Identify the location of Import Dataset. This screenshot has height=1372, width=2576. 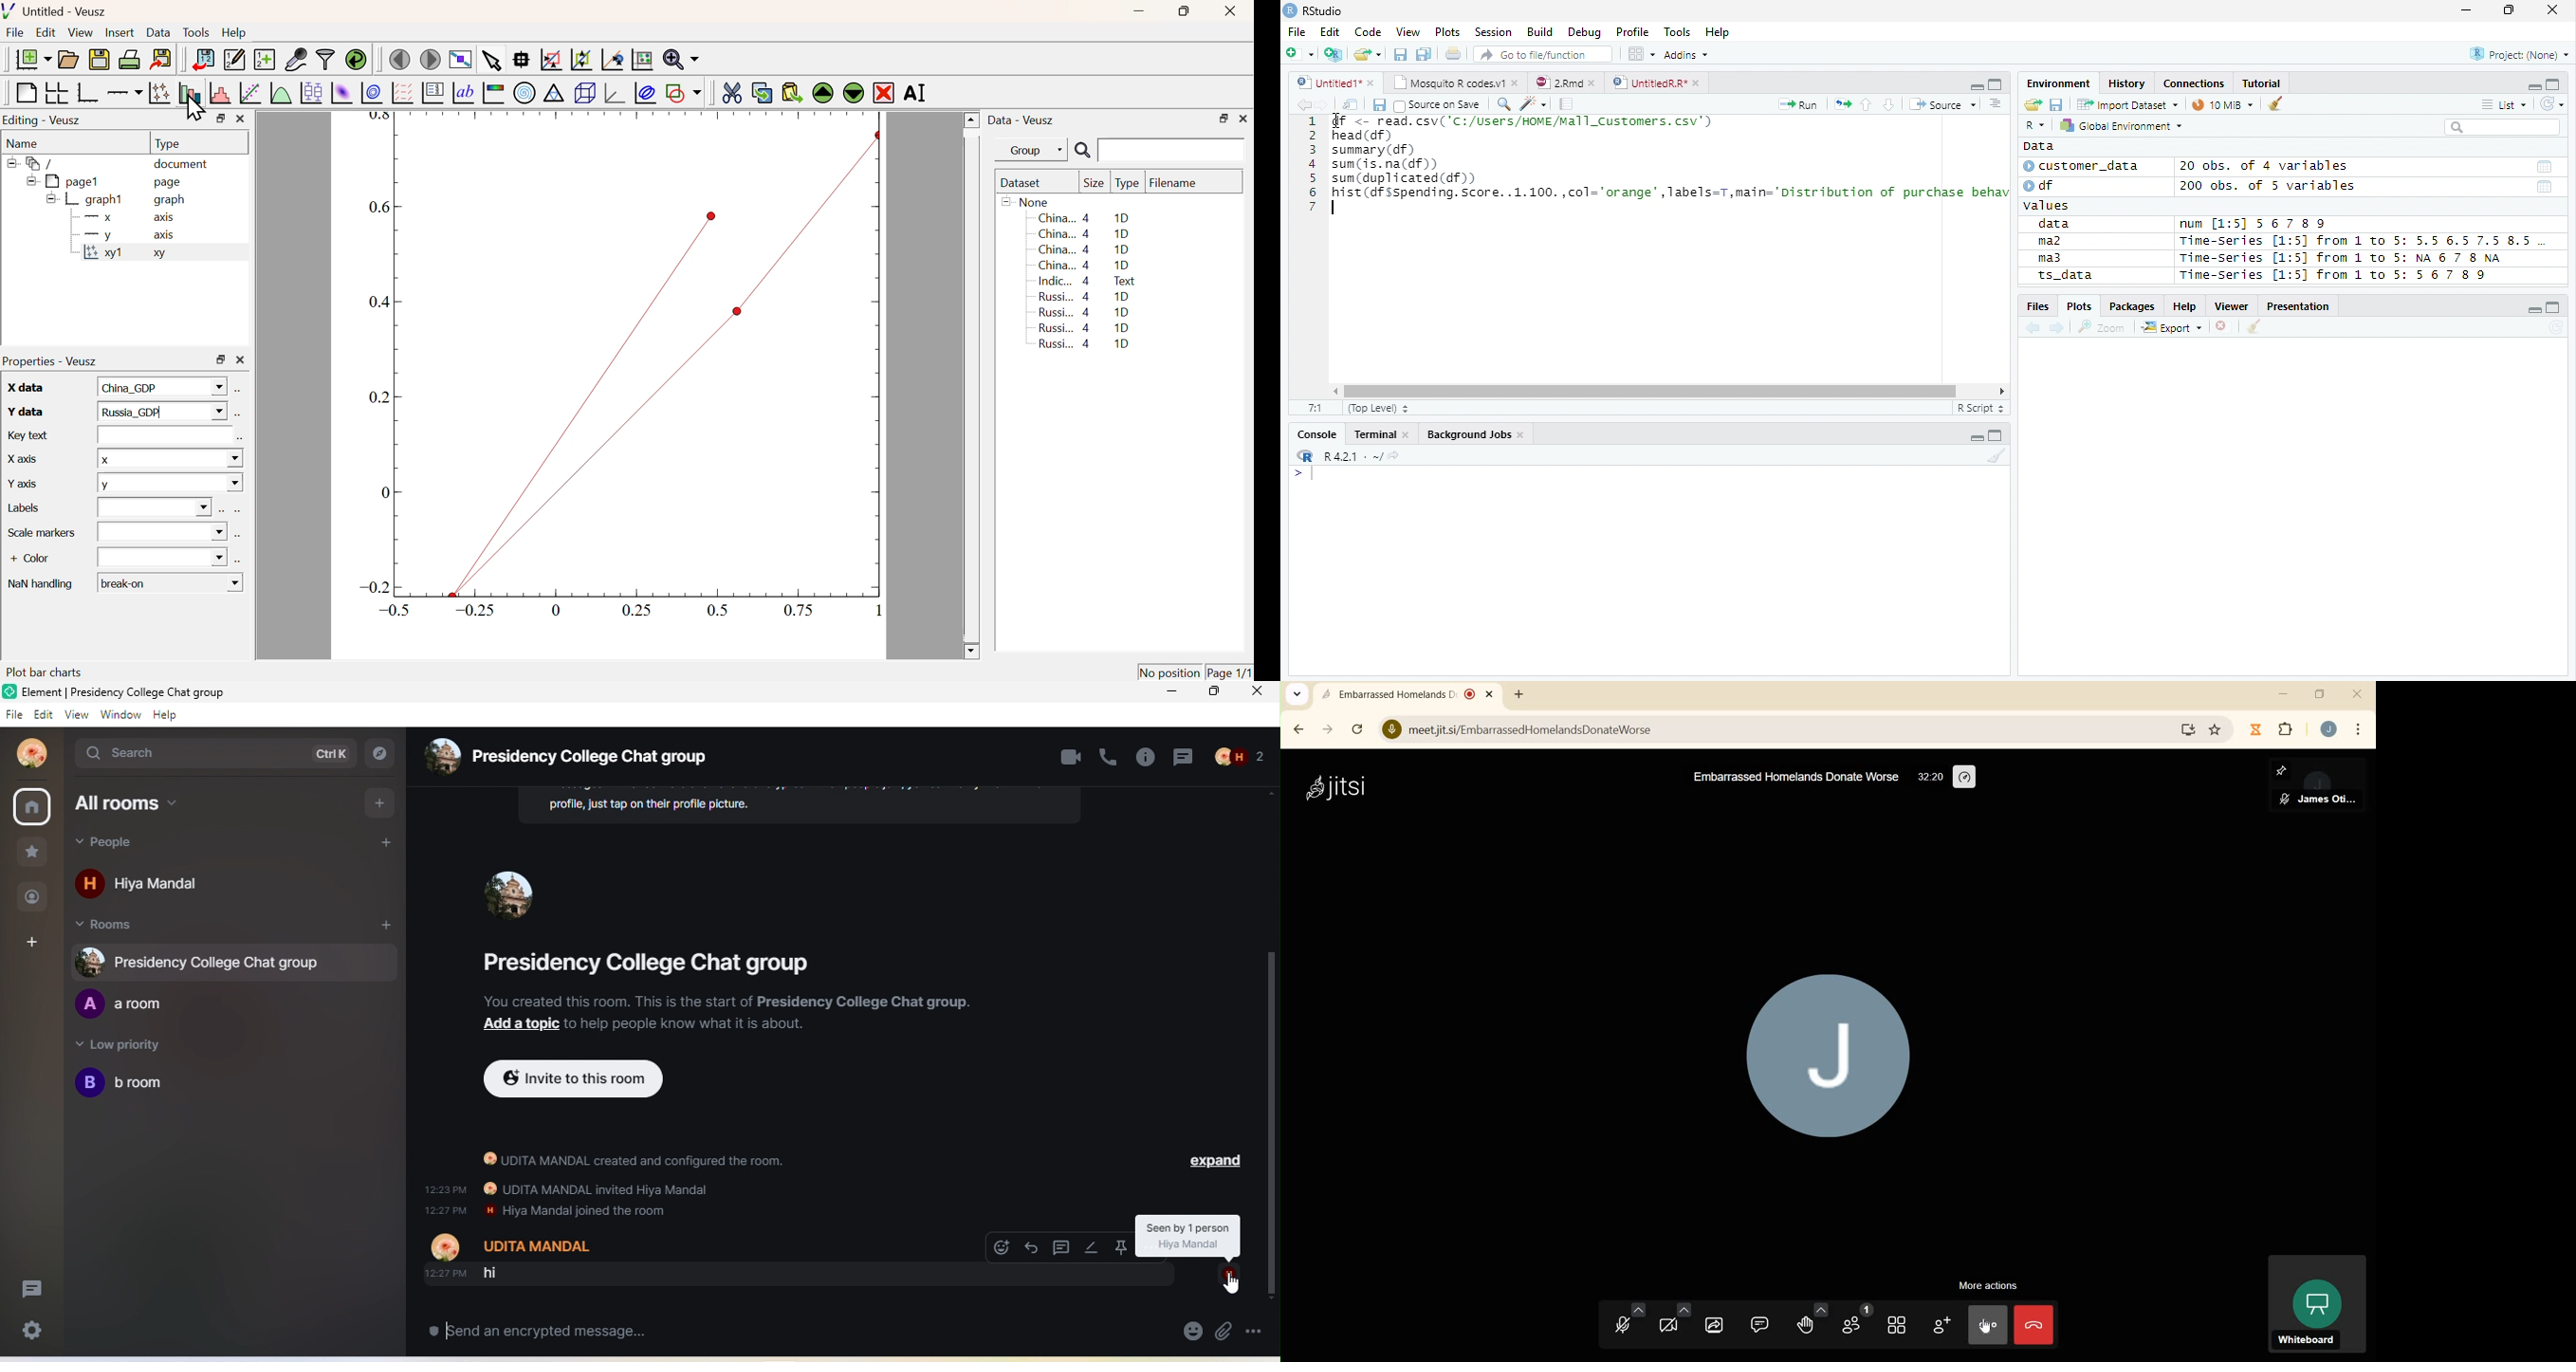
(2125, 104).